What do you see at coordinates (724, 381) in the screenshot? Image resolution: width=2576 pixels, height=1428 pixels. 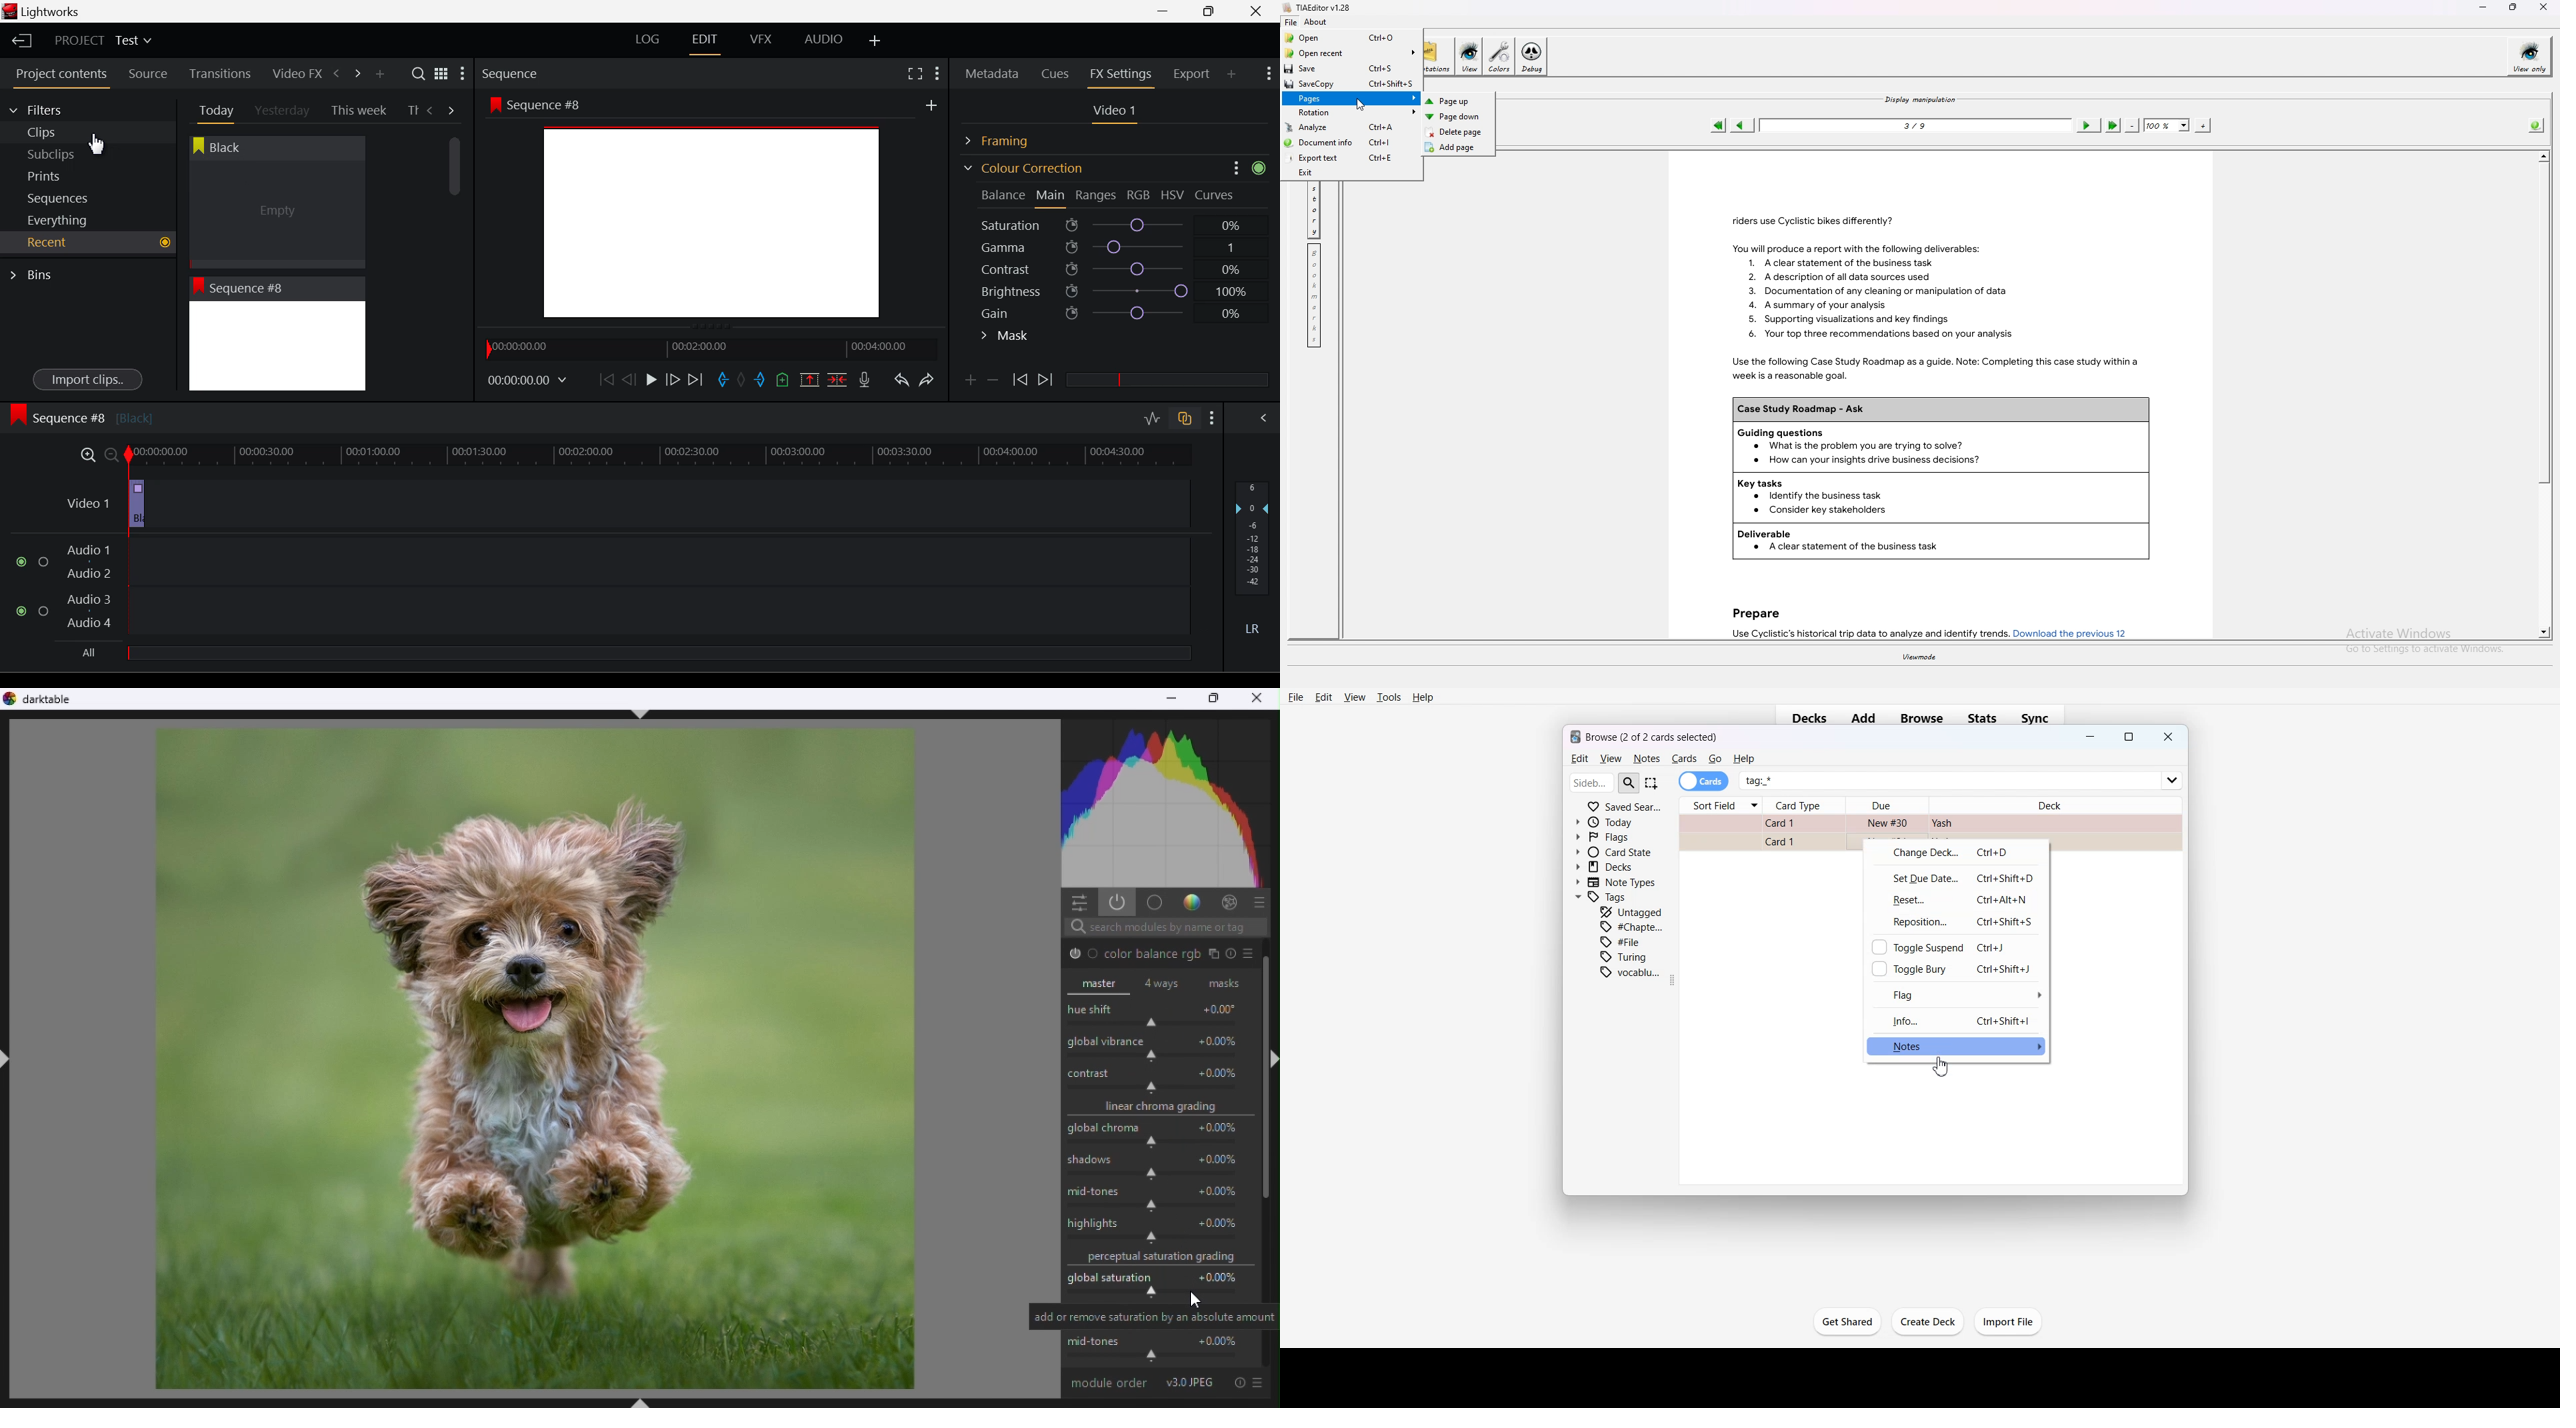 I see `Mark In` at bounding box center [724, 381].